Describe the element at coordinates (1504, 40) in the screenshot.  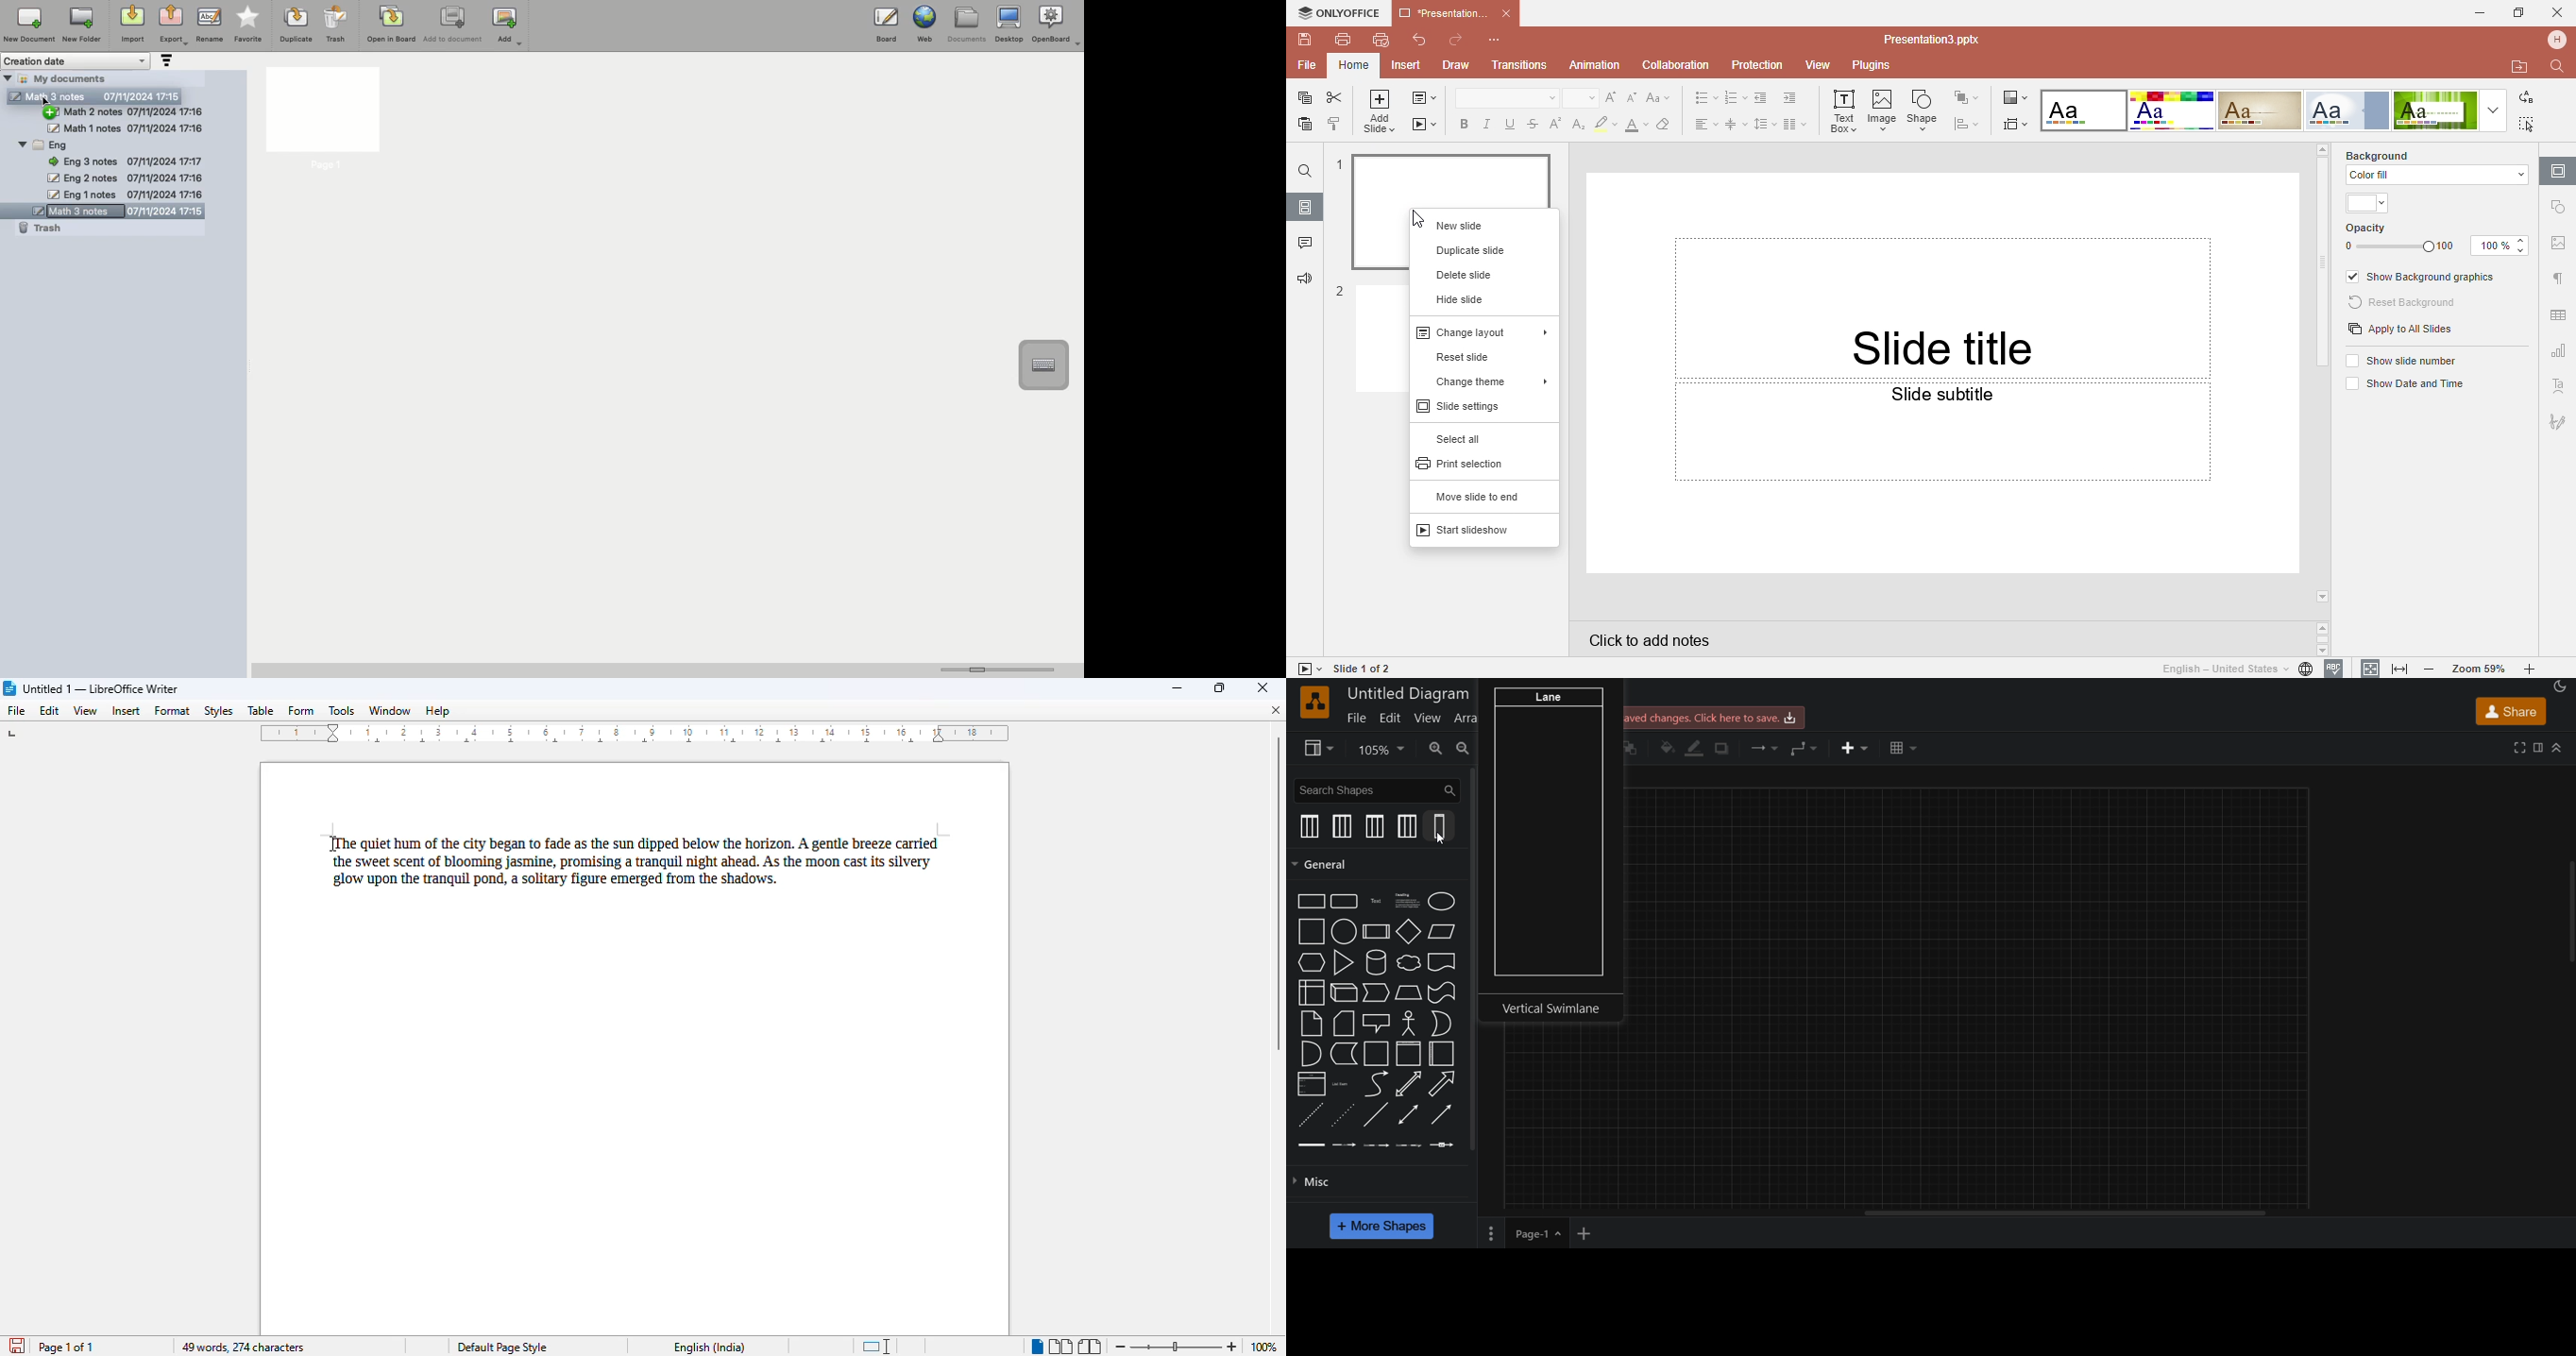
I see `Customize quick access toolbar` at that location.